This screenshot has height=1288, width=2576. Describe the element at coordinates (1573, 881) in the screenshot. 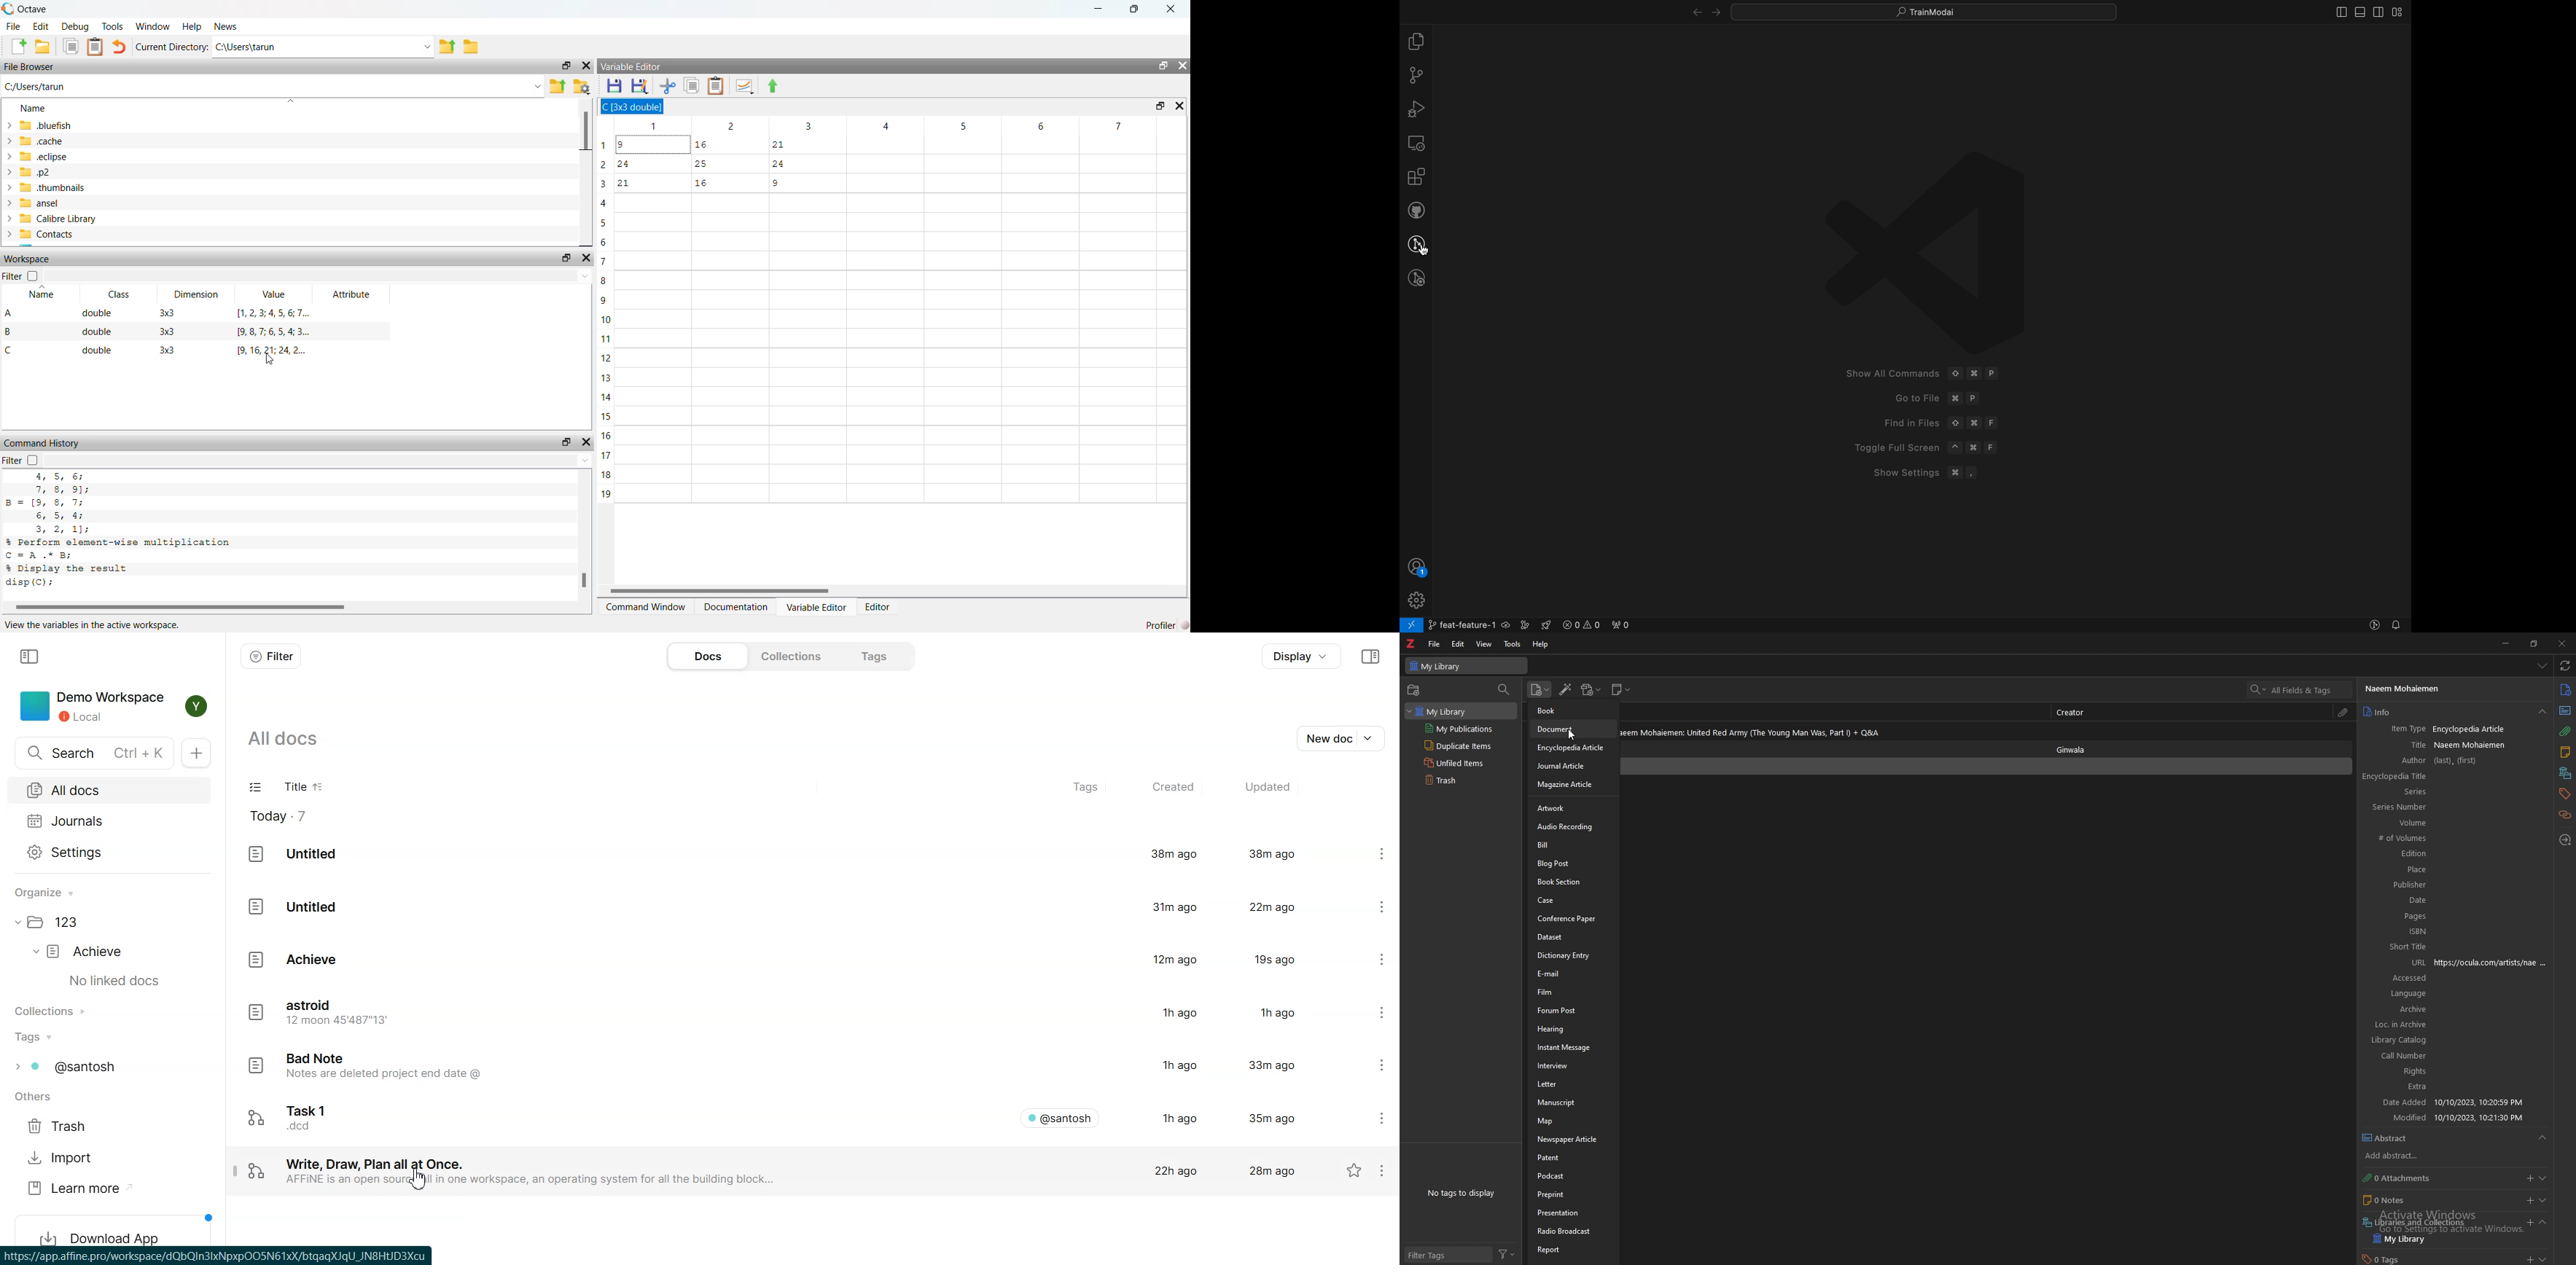

I see `book section` at that location.